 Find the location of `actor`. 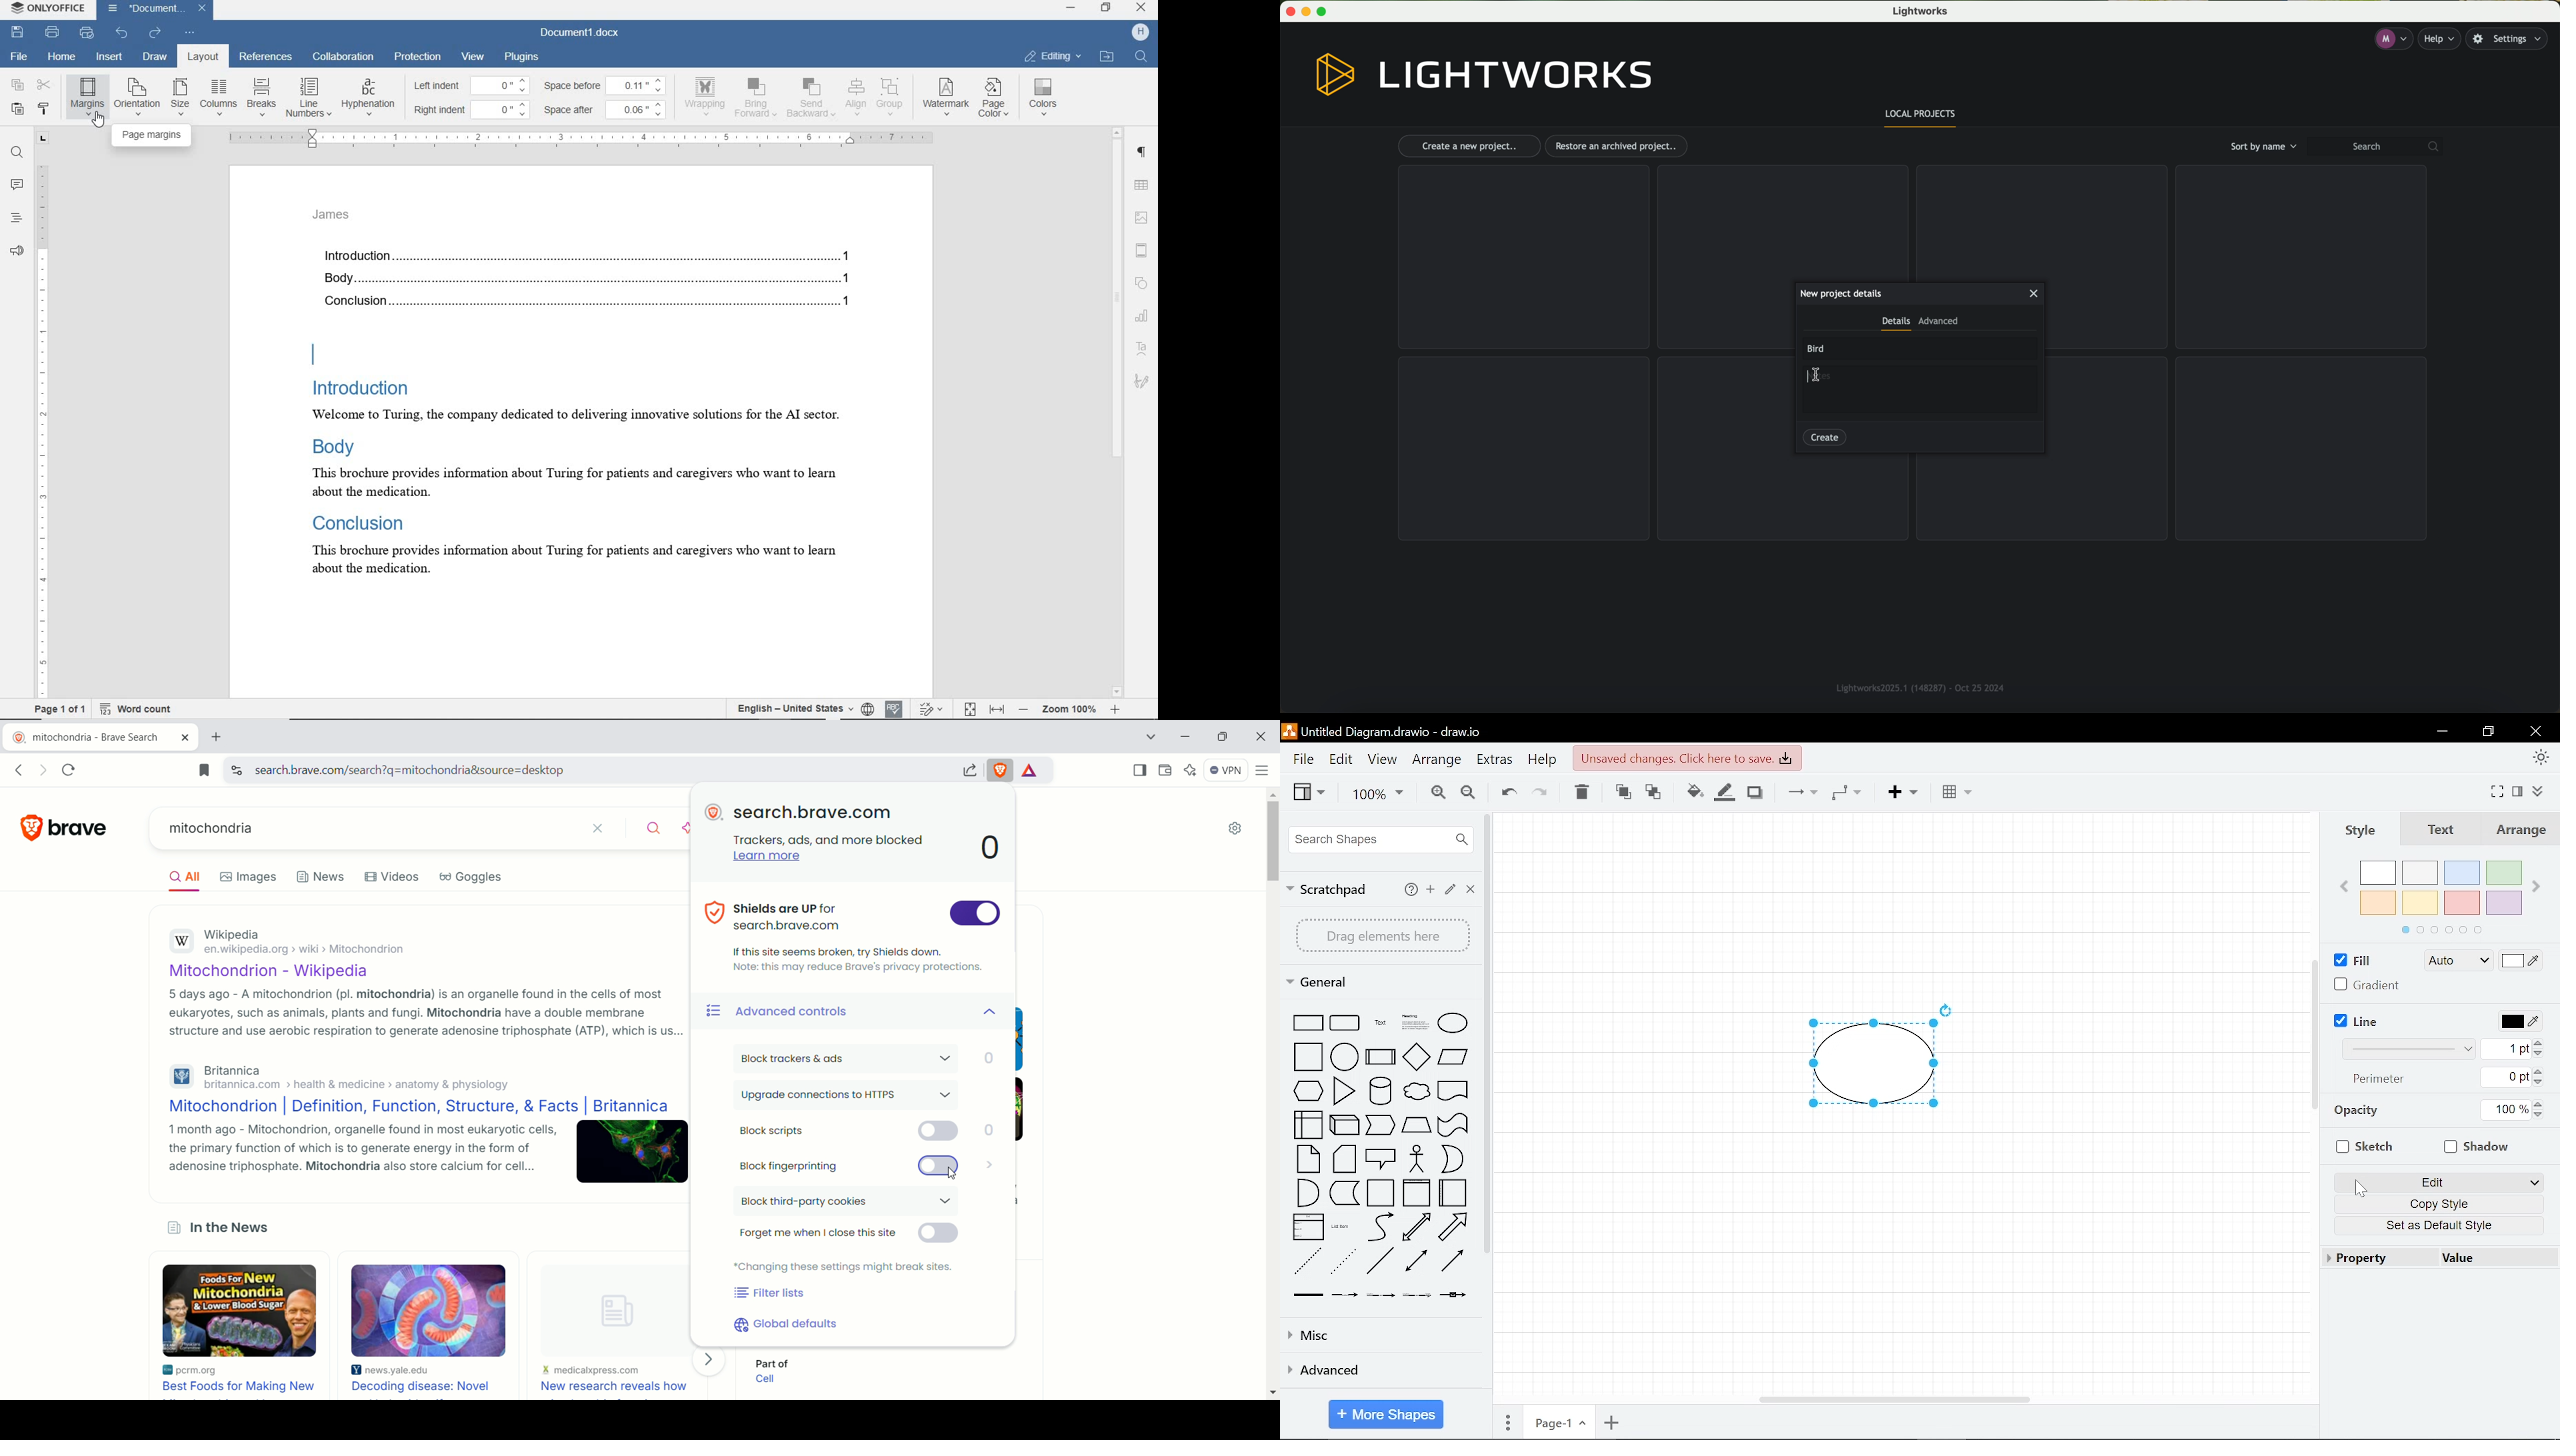

actor is located at coordinates (1417, 1159).